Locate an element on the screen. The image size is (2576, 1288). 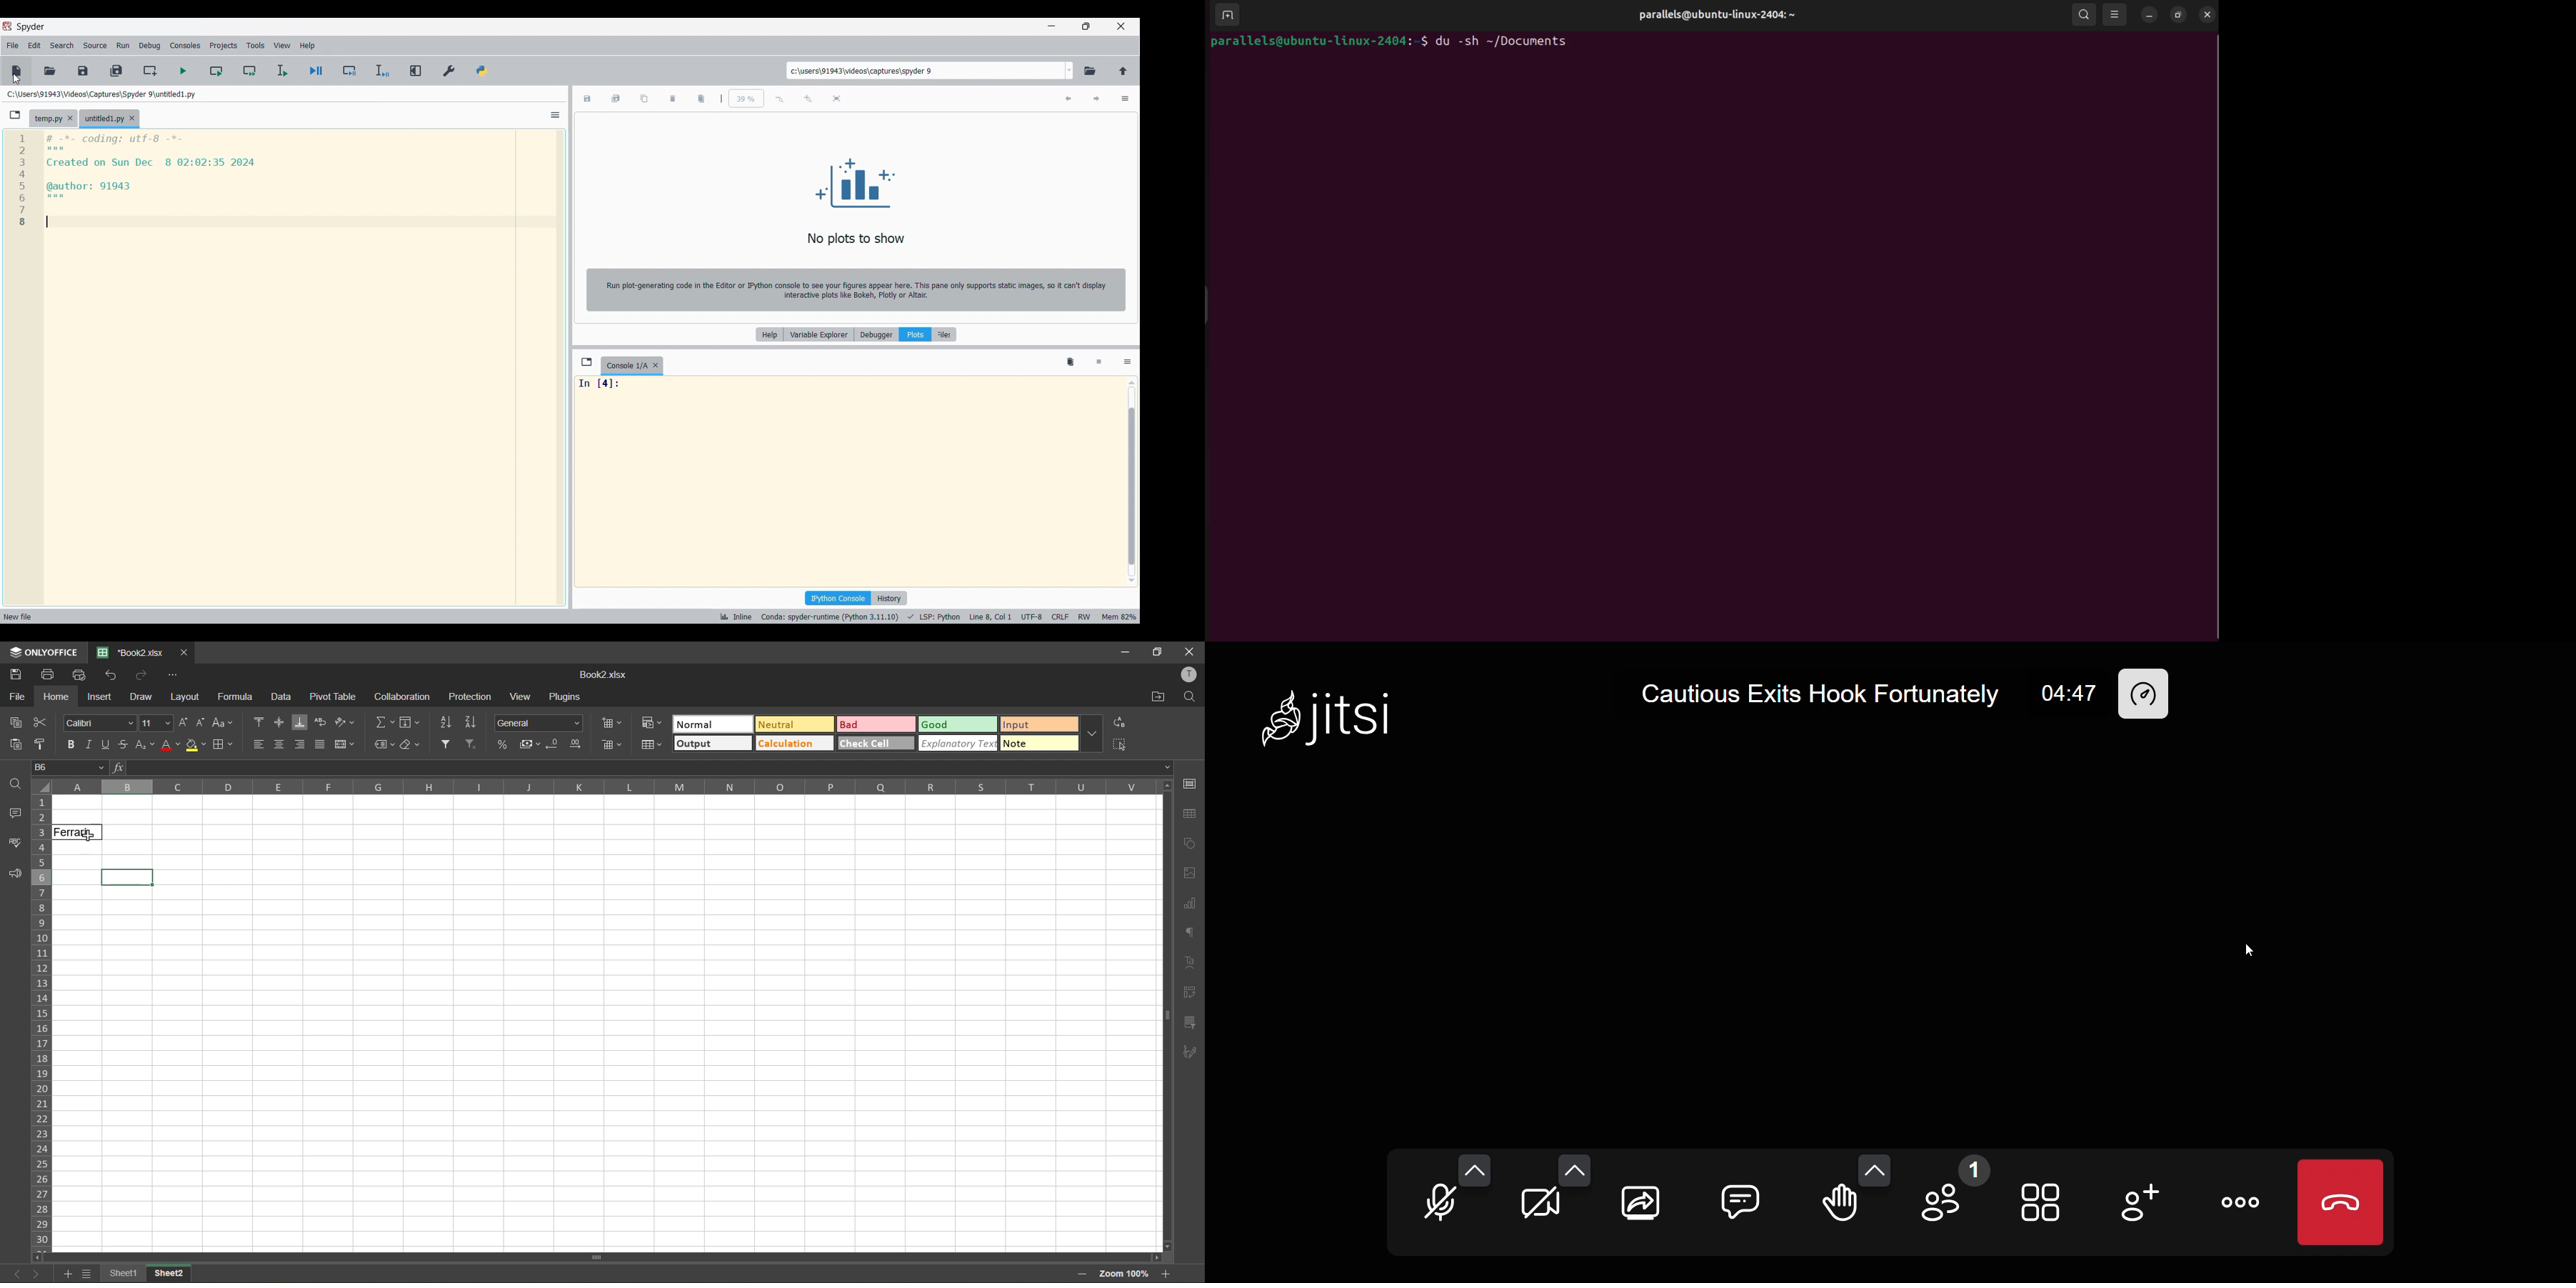
PYTHONPATH manager is located at coordinates (482, 71).